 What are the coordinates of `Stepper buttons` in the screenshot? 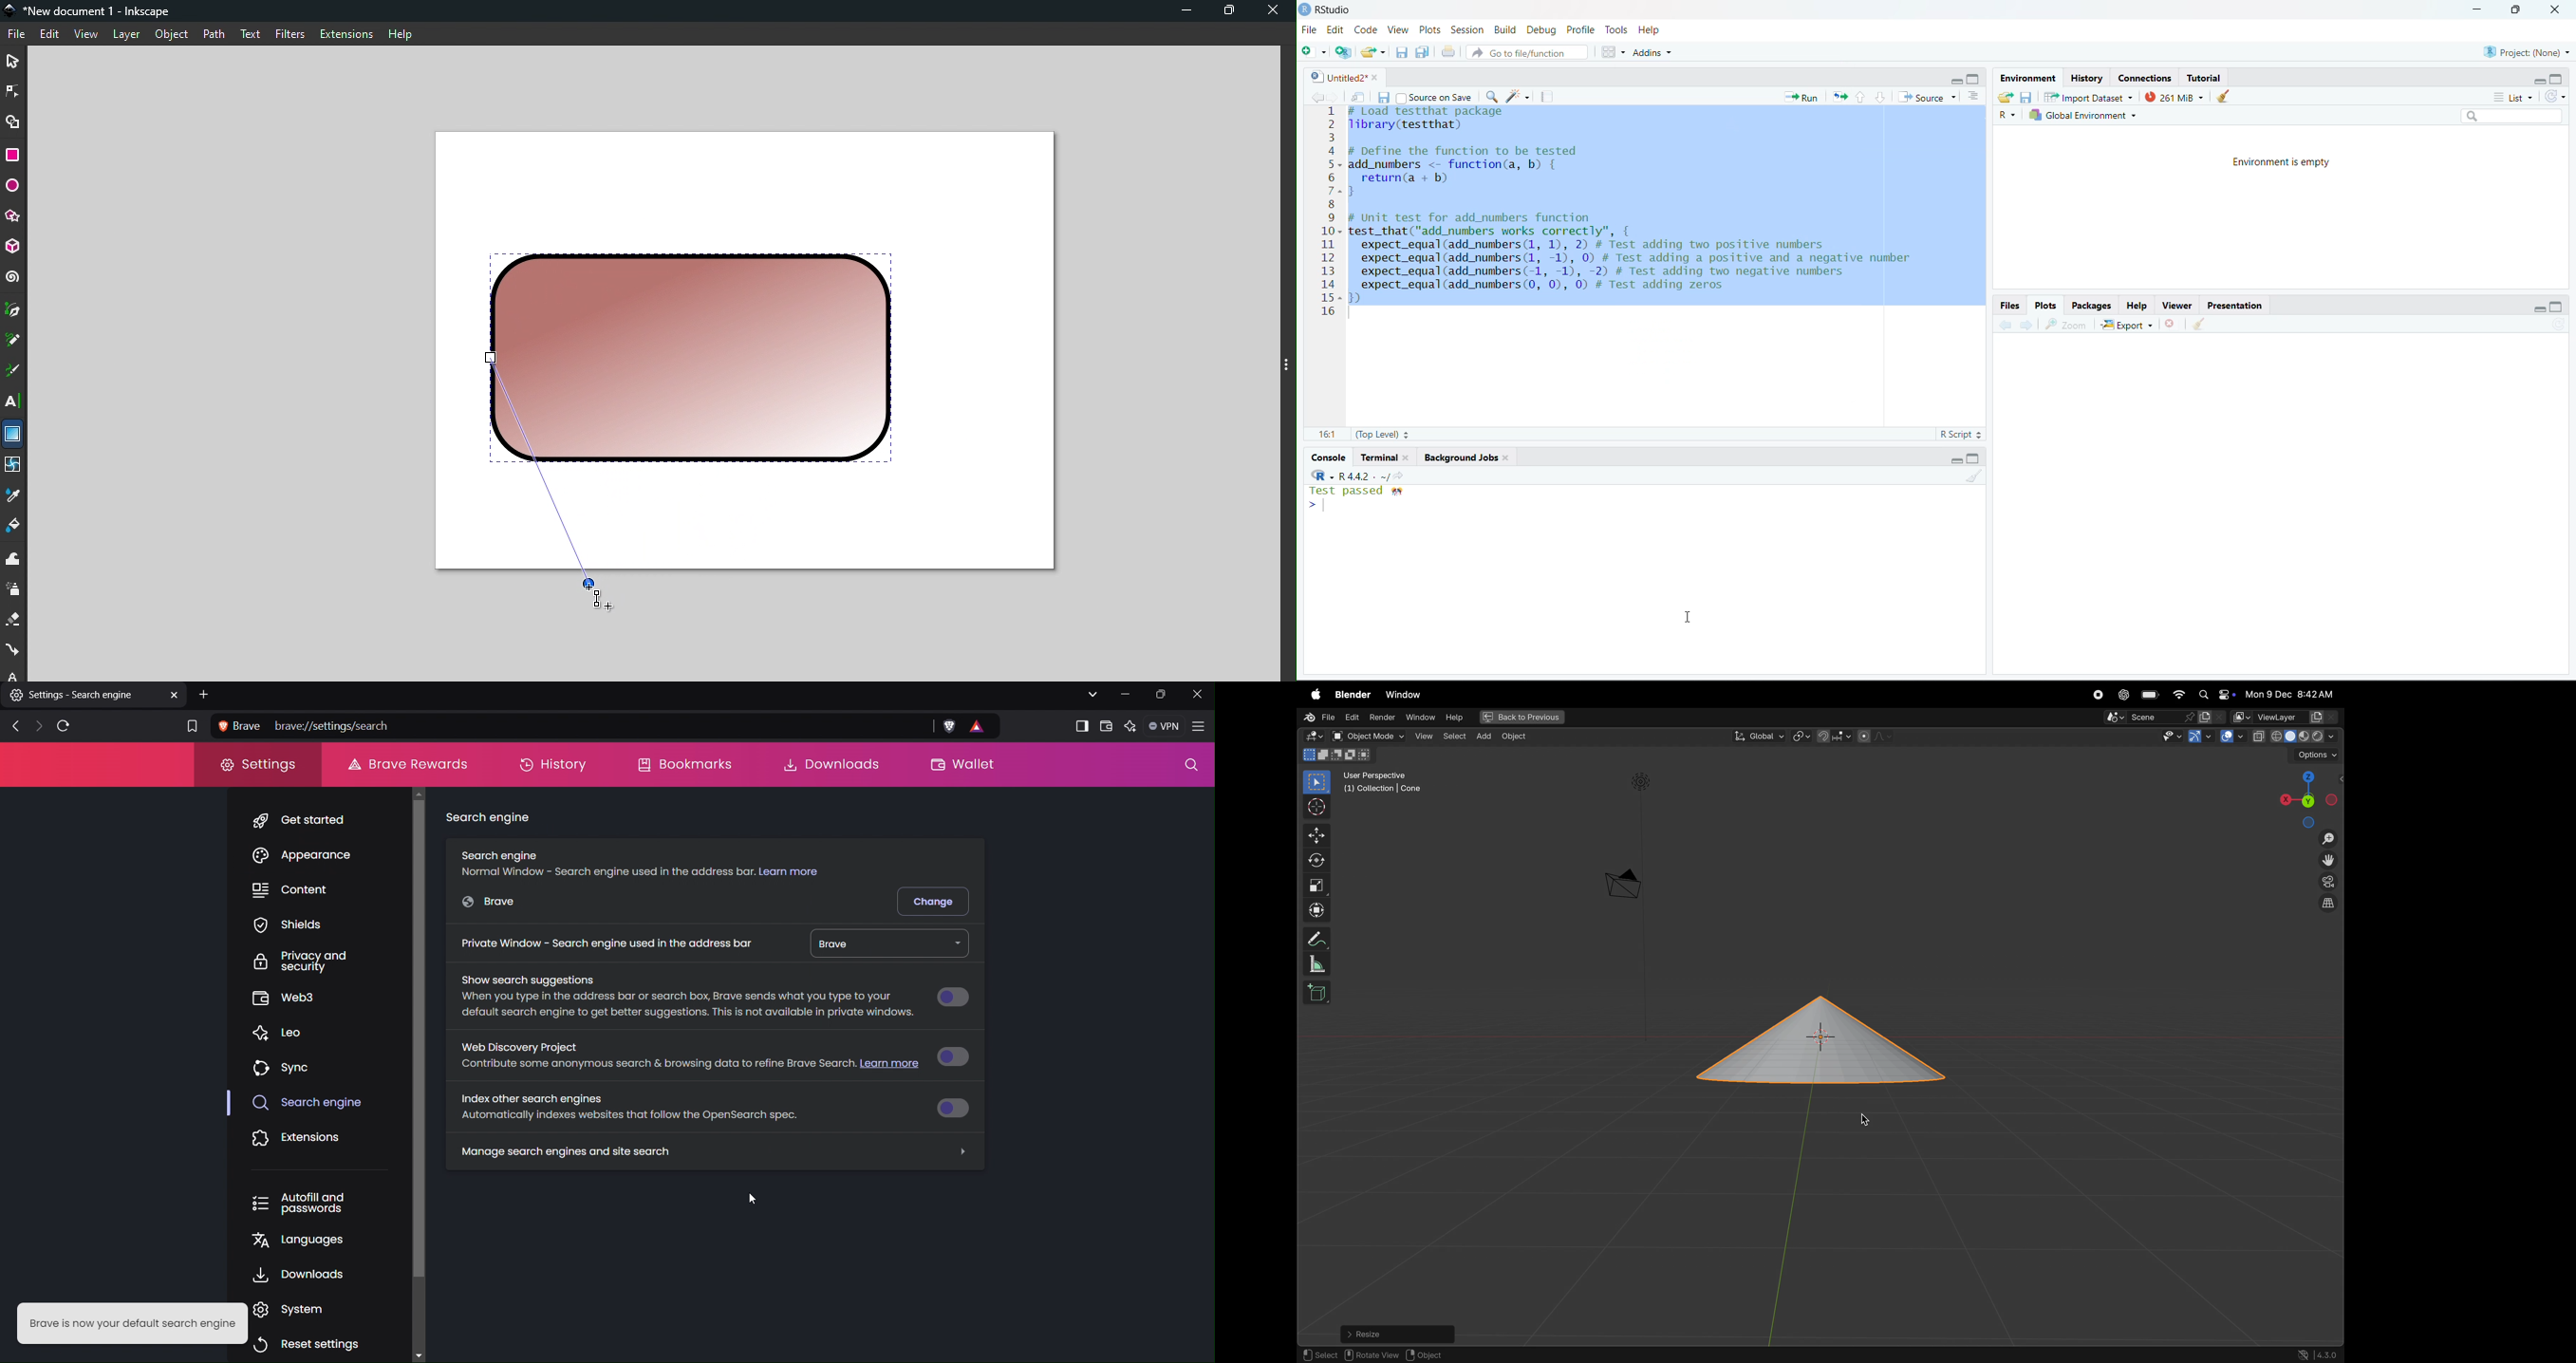 It's located at (1983, 434).